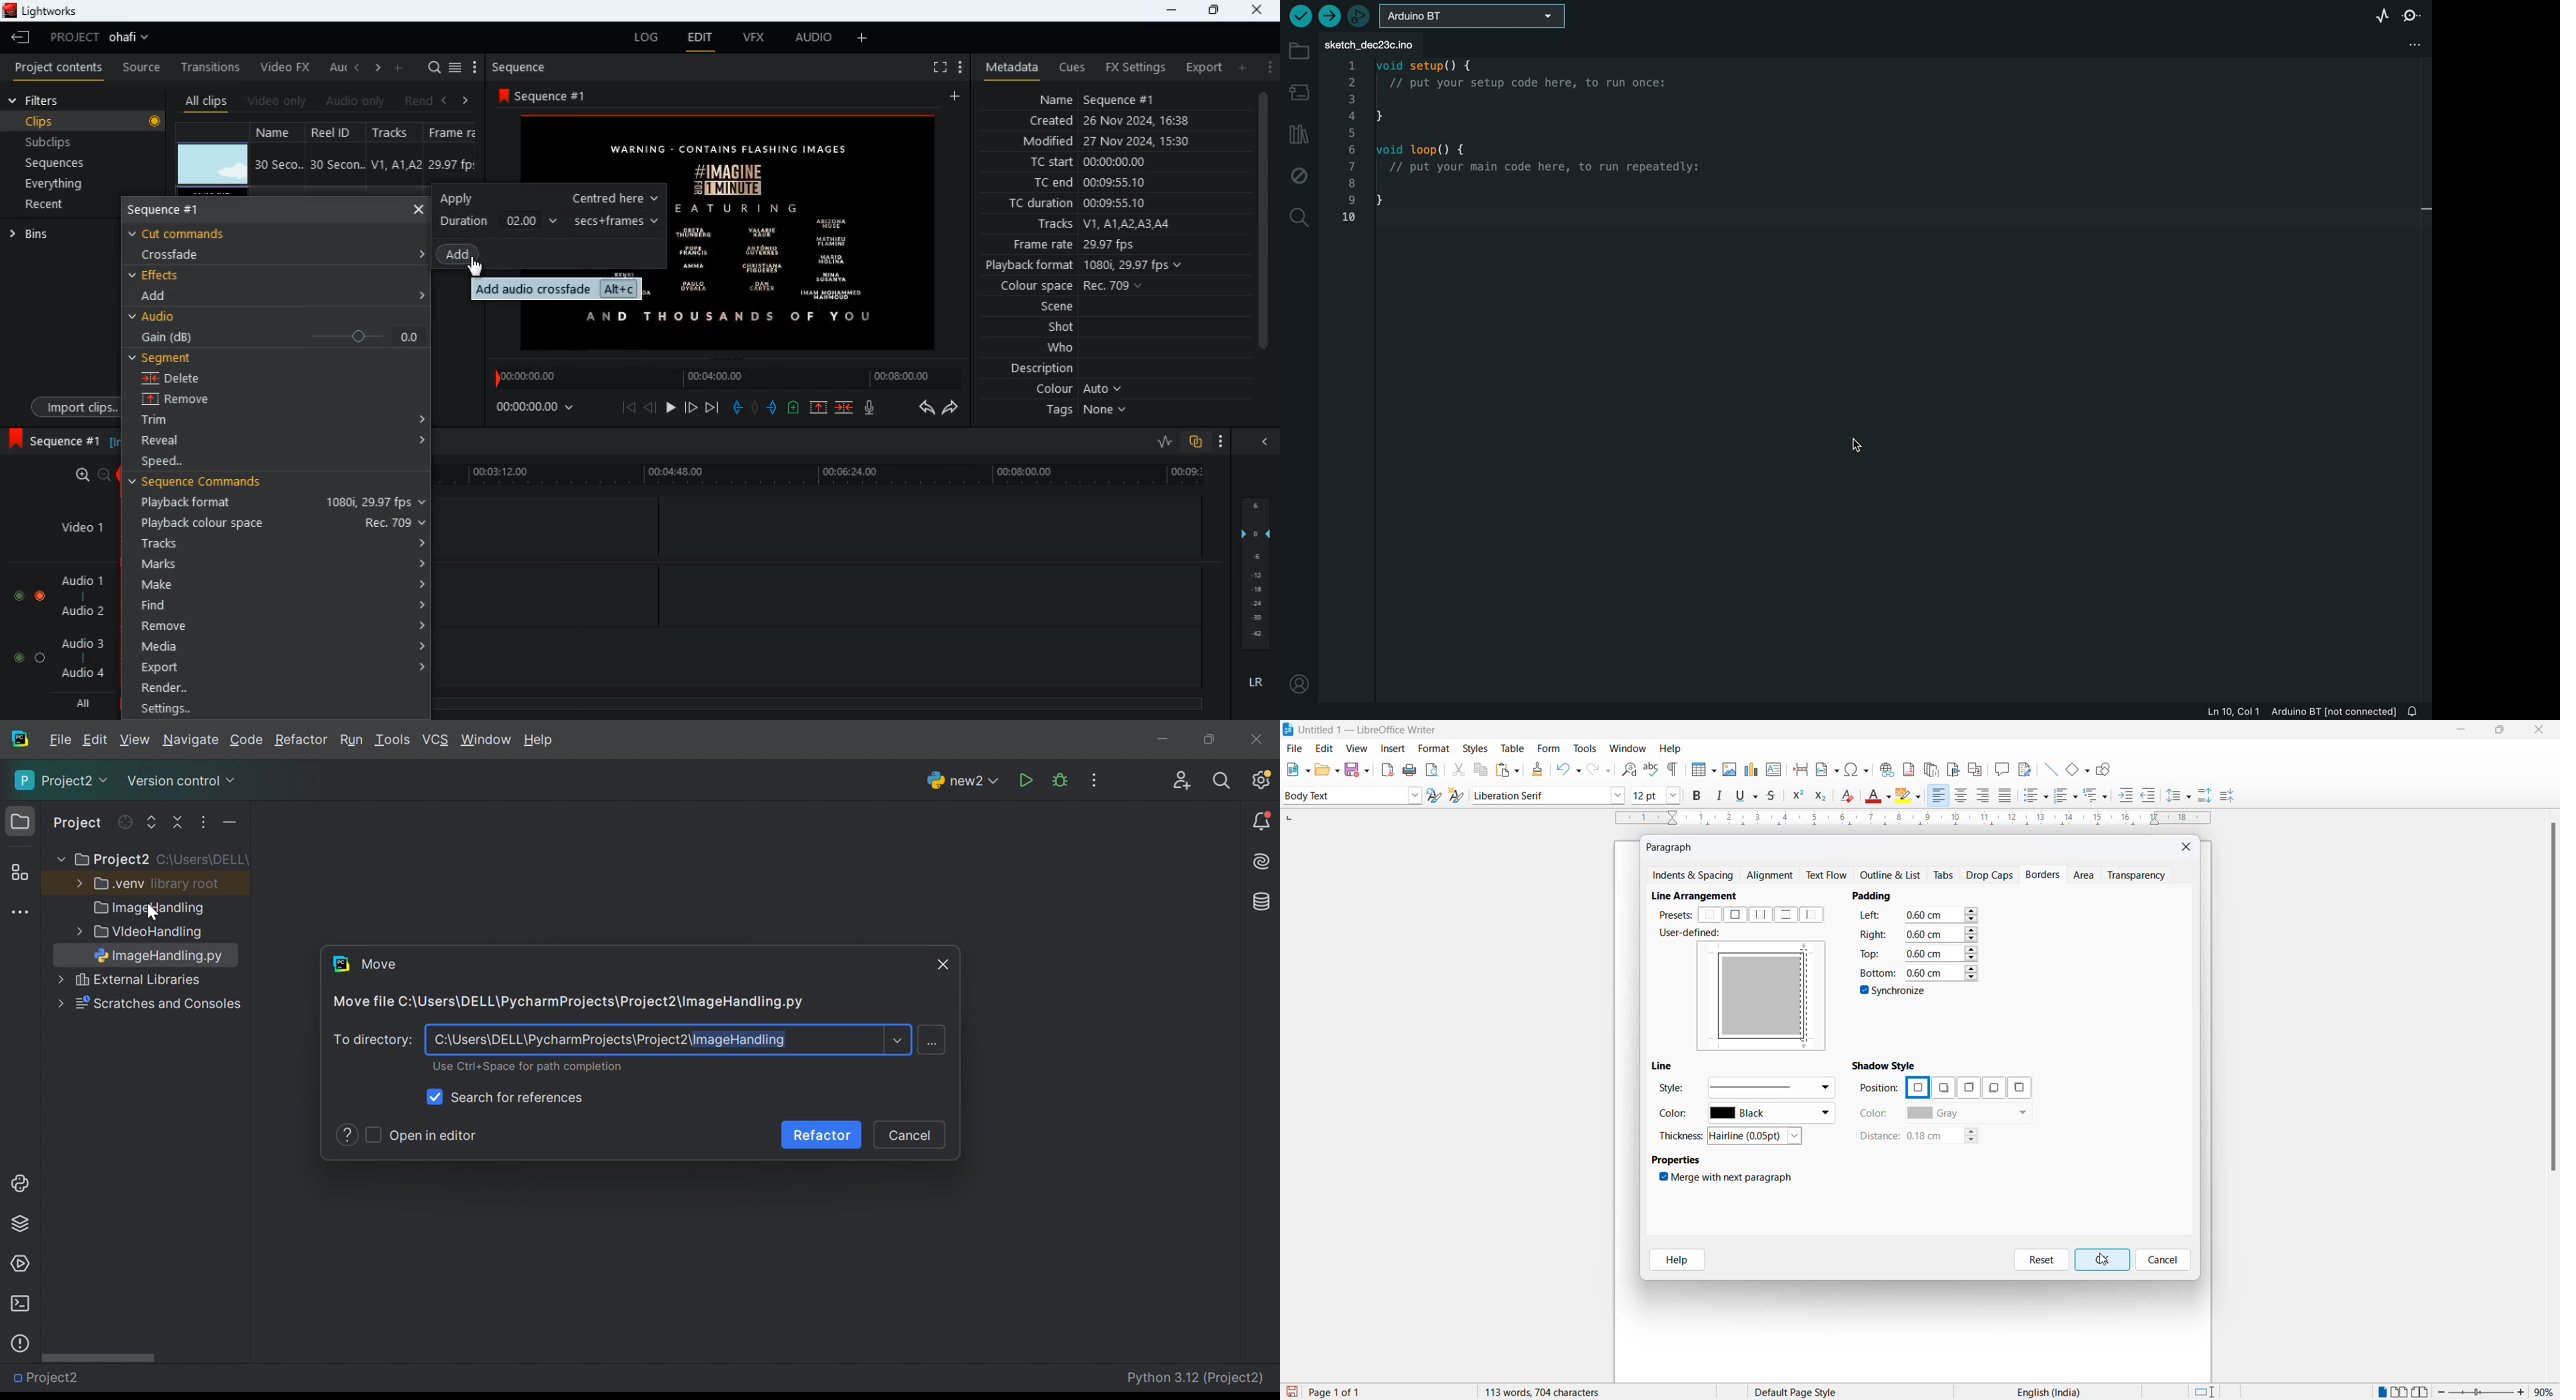 The width and height of the screenshot is (2576, 1400). What do you see at coordinates (1222, 443) in the screenshot?
I see `more` at bounding box center [1222, 443].